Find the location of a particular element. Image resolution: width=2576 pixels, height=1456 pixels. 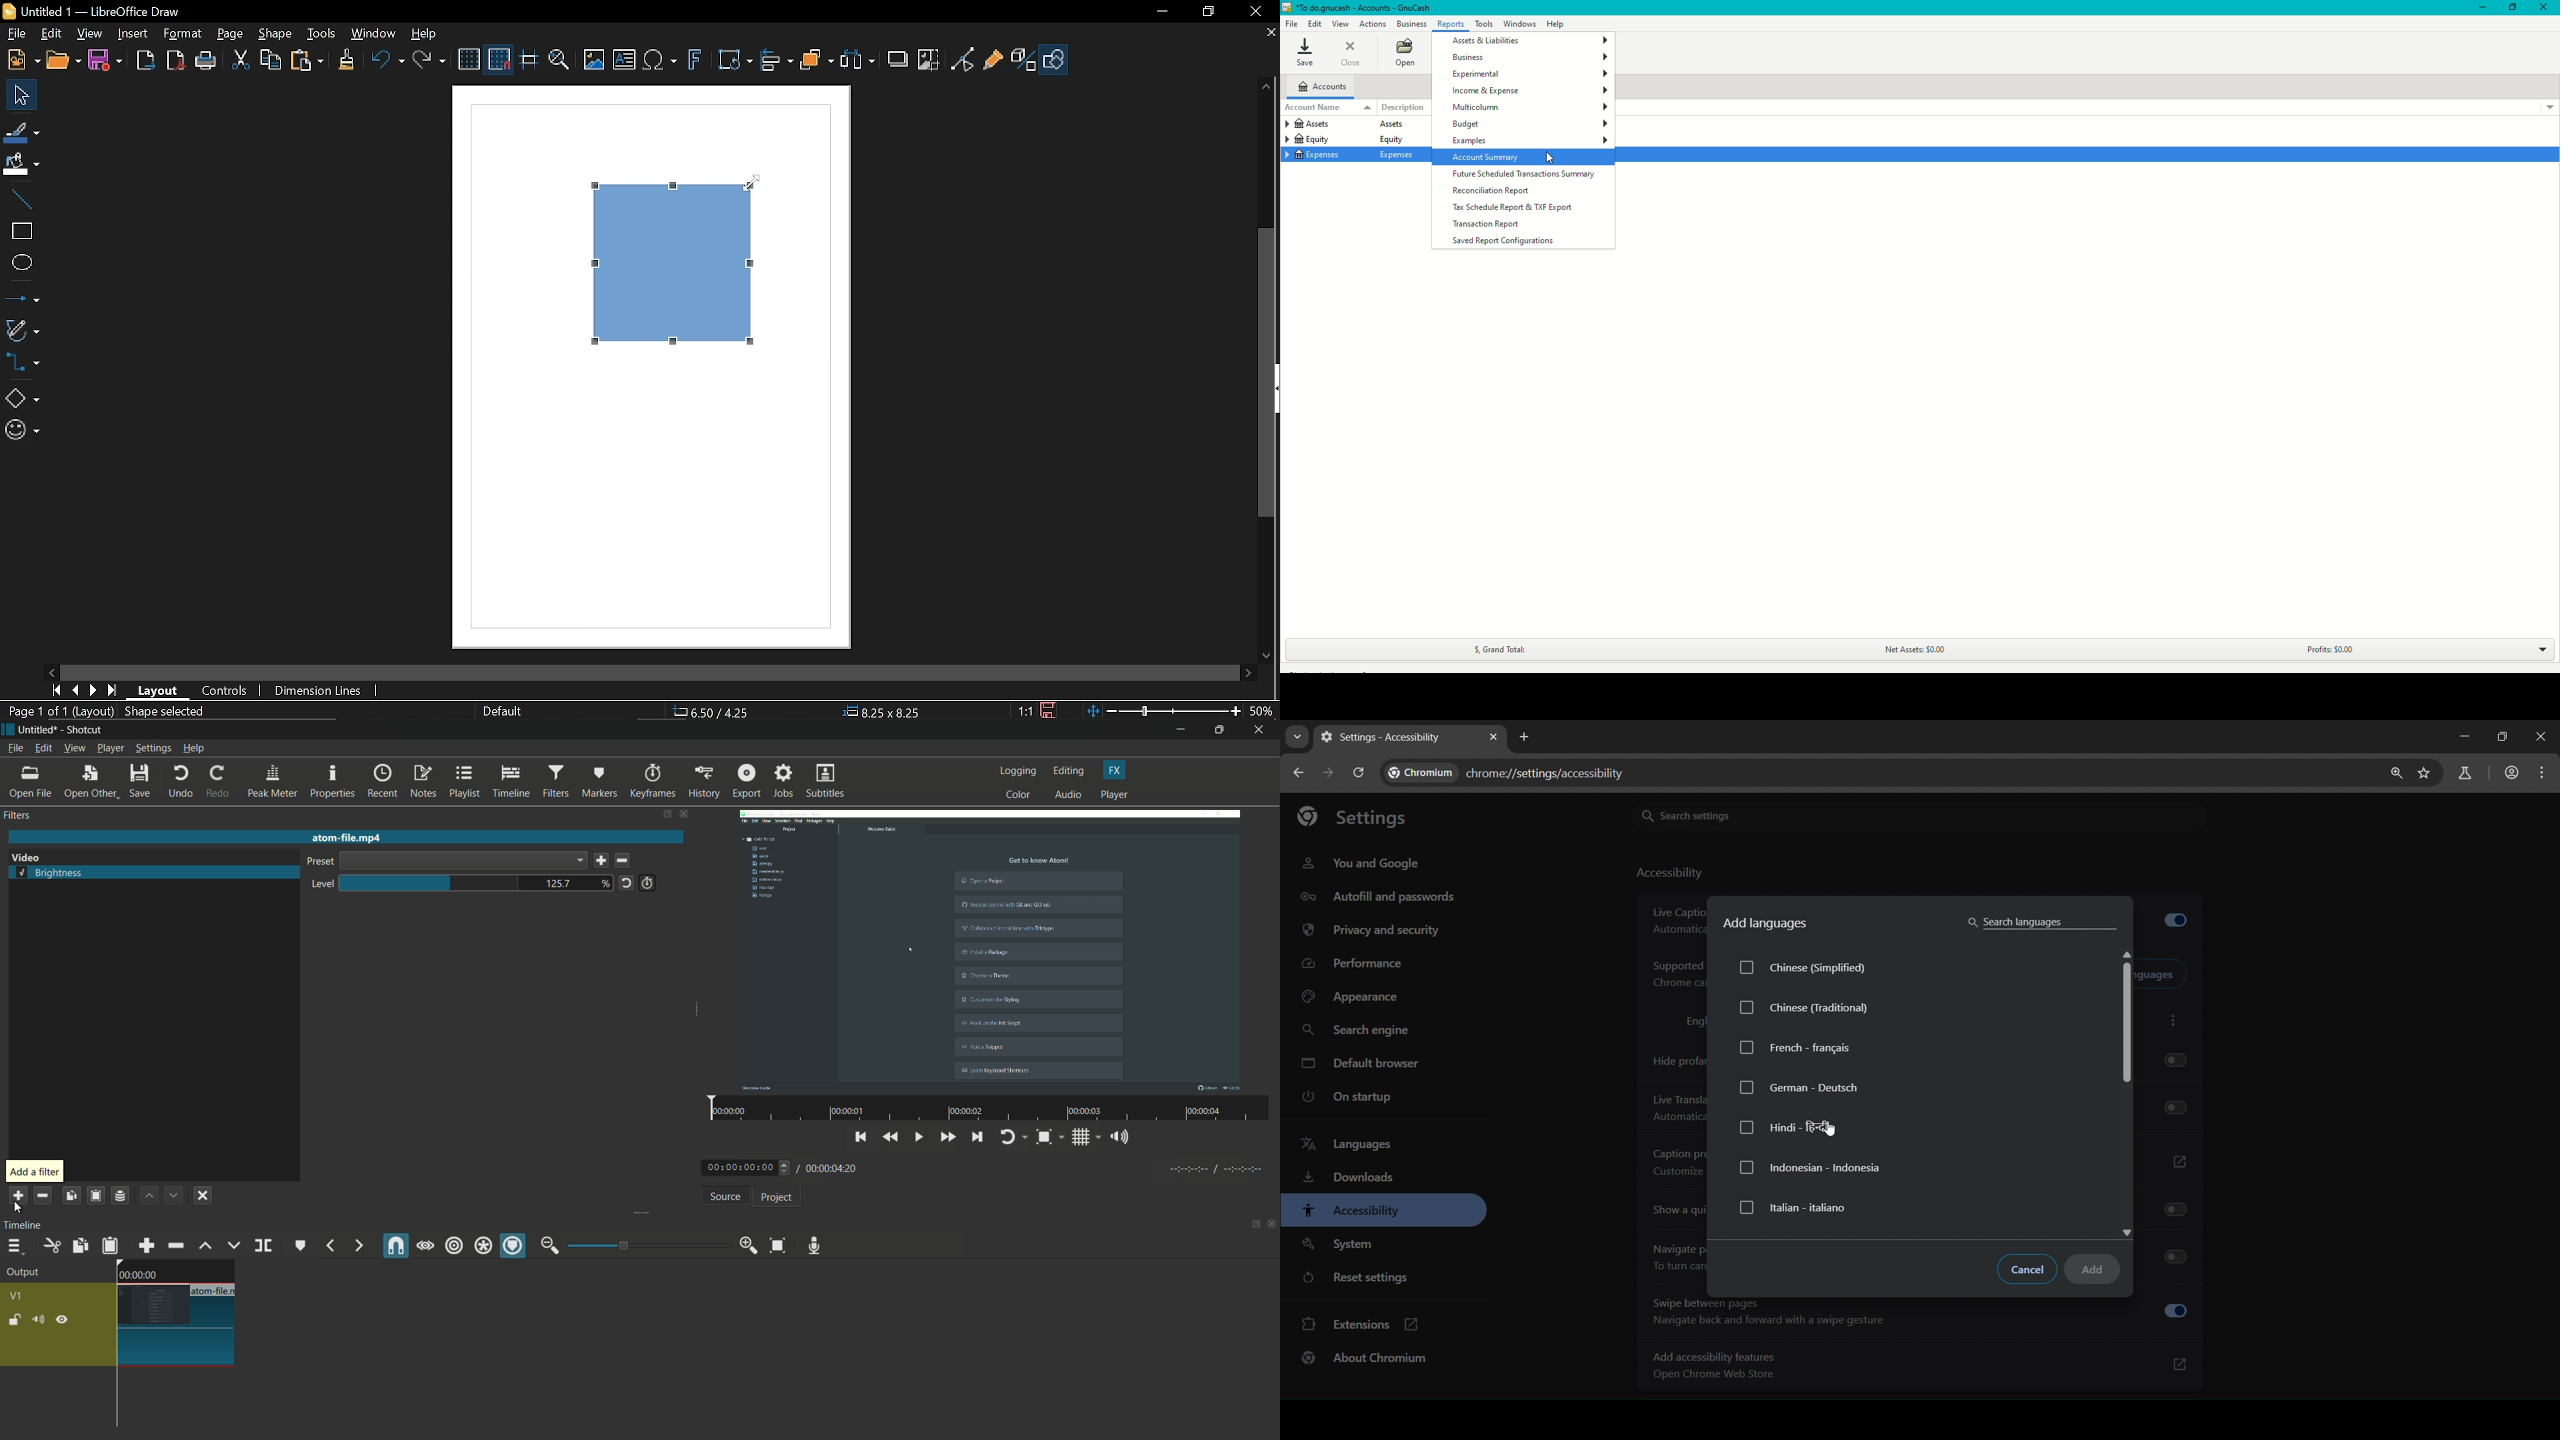

Cut is located at coordinates (240, 60).